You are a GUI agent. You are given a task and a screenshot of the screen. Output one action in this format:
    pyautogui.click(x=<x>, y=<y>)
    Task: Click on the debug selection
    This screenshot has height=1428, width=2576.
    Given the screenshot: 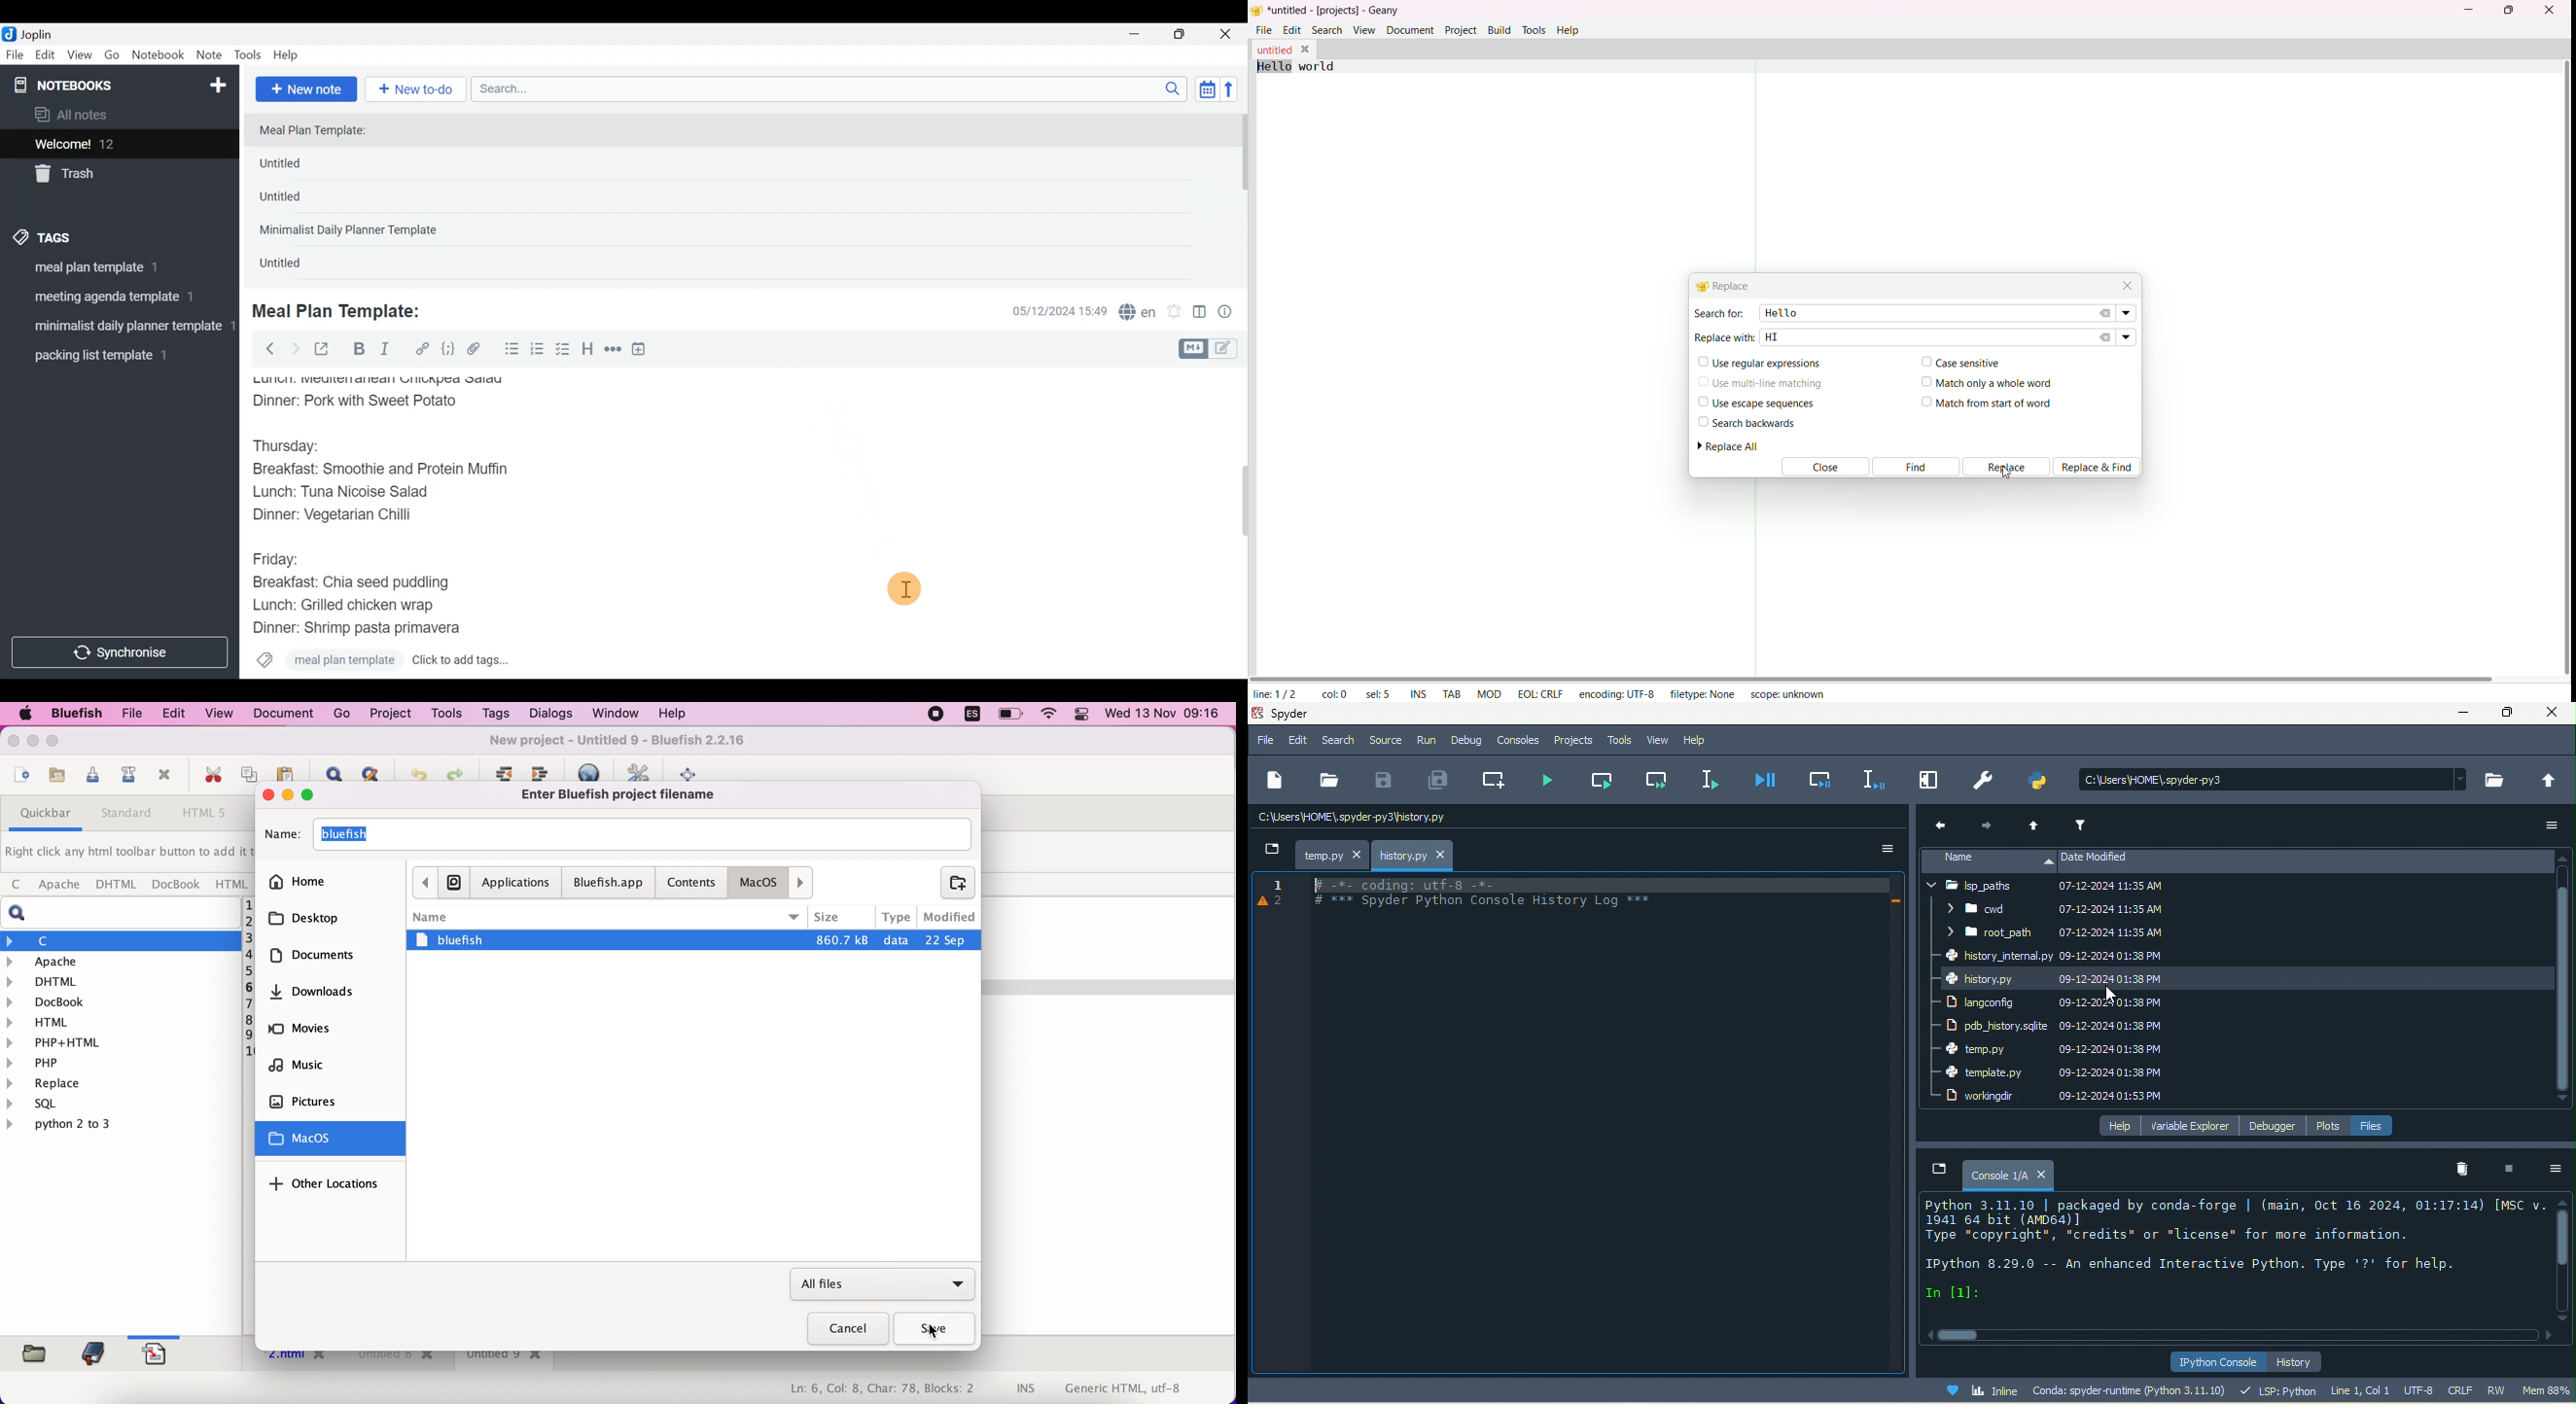 What is the action you would take?
    pyautogui.click(x=1879, y=777)
    